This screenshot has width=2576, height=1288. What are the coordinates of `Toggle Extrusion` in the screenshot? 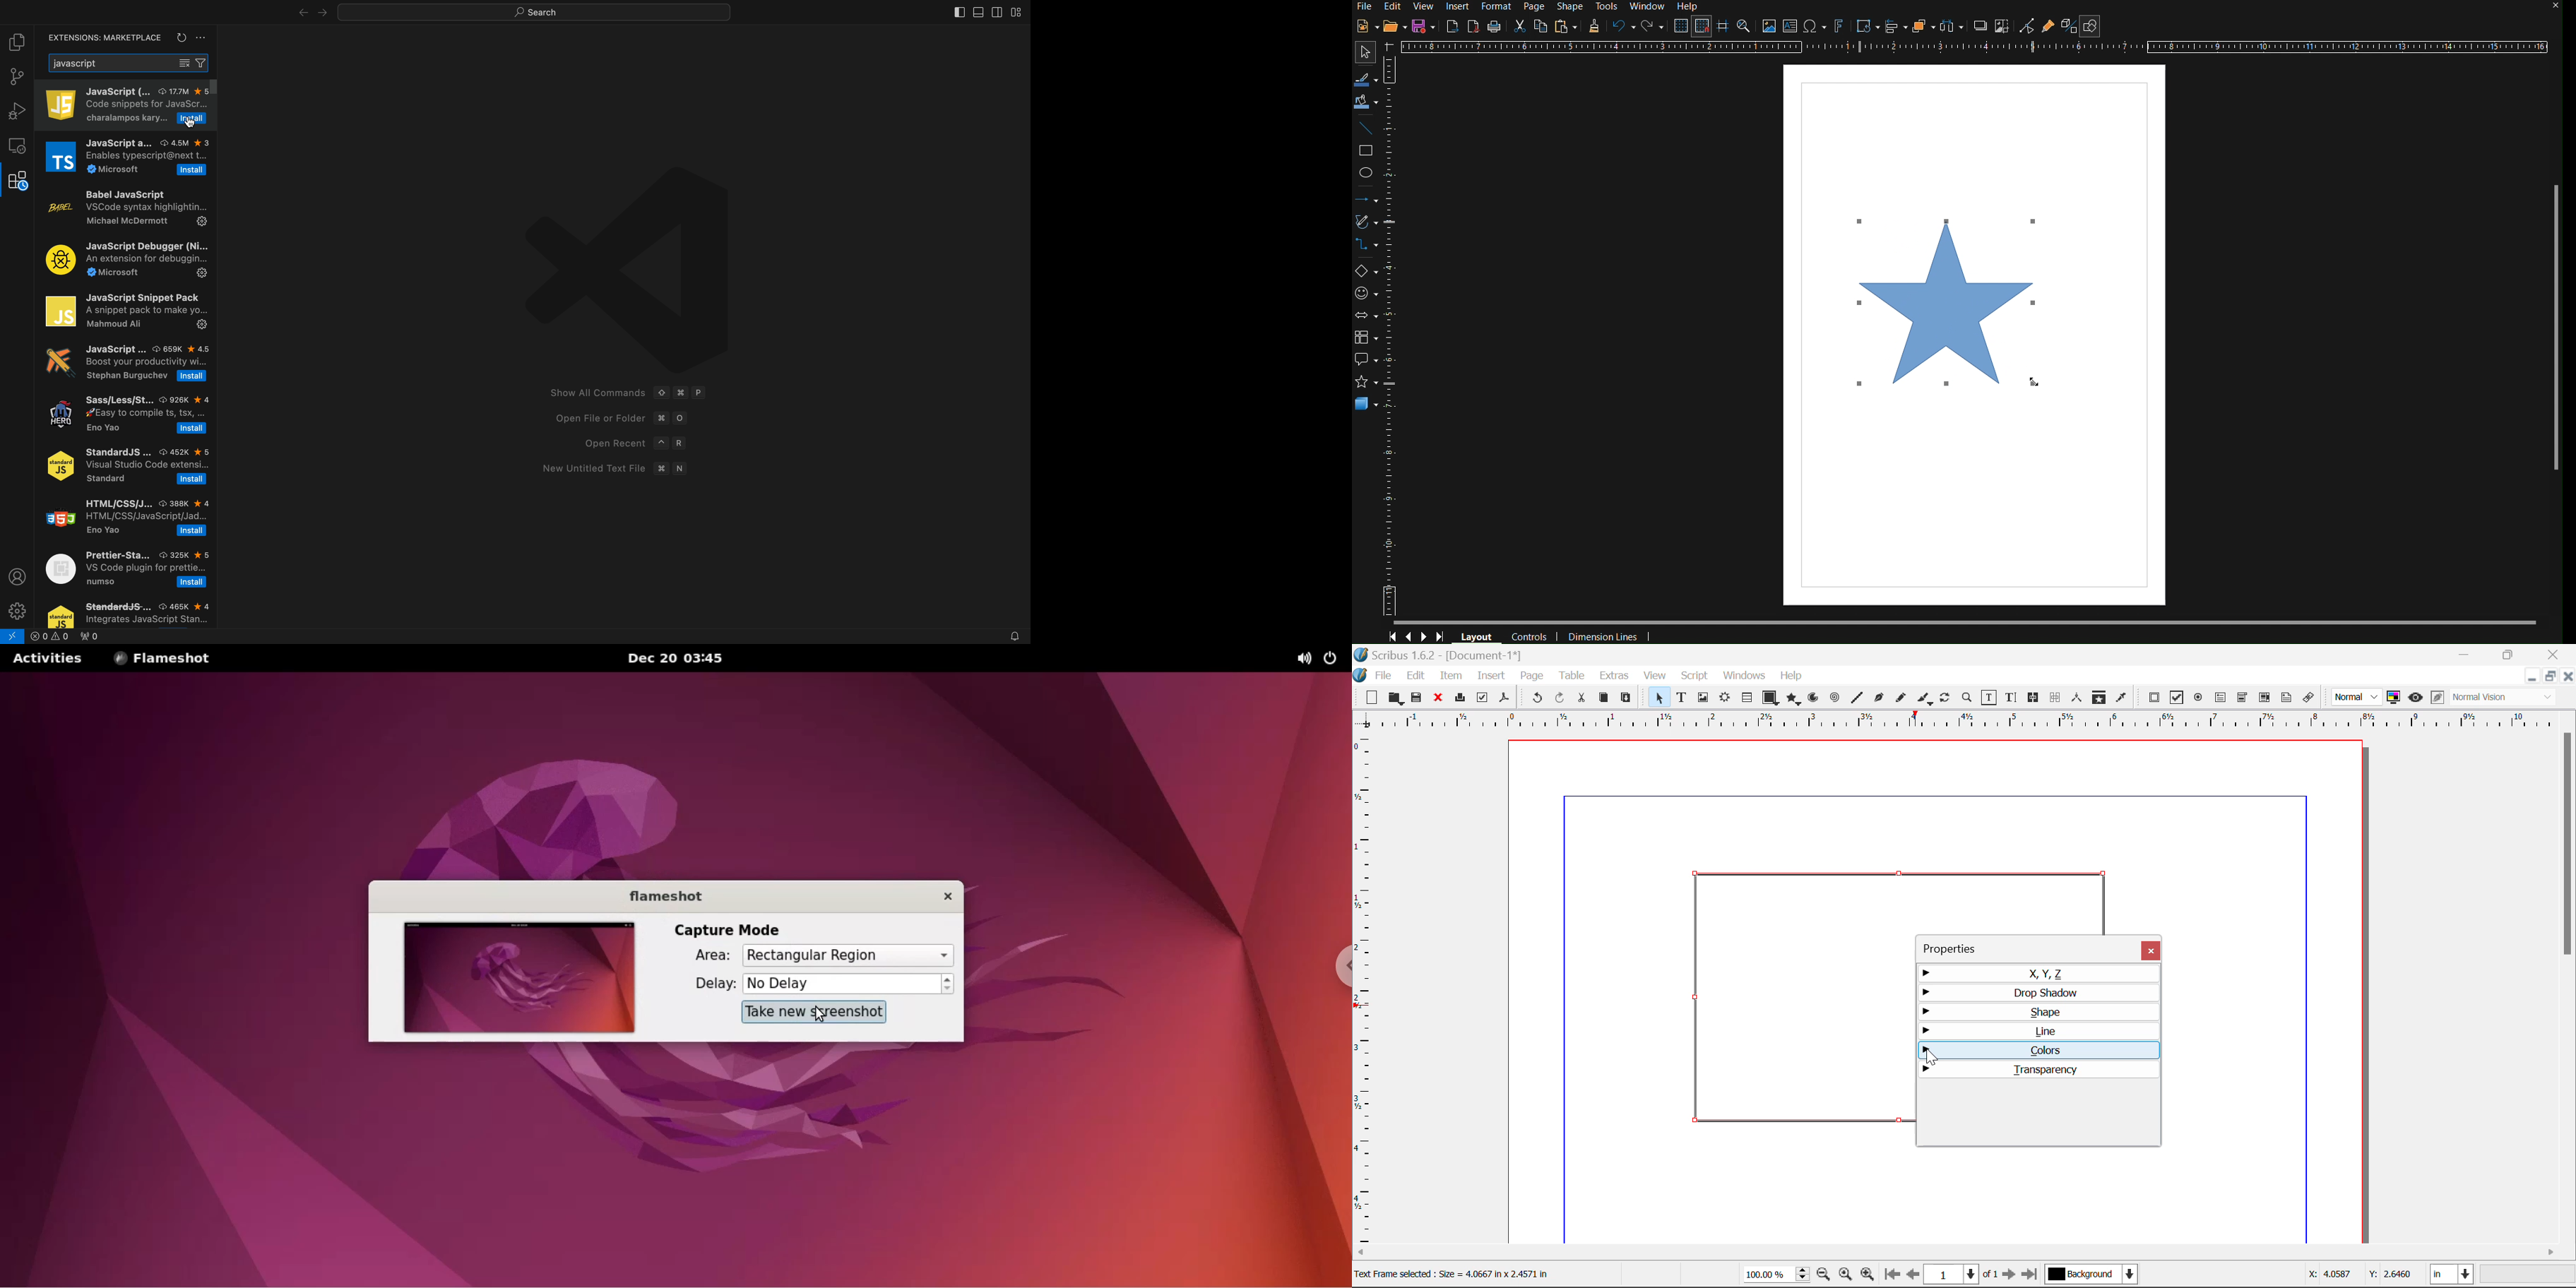 It's located at (2069, 26).